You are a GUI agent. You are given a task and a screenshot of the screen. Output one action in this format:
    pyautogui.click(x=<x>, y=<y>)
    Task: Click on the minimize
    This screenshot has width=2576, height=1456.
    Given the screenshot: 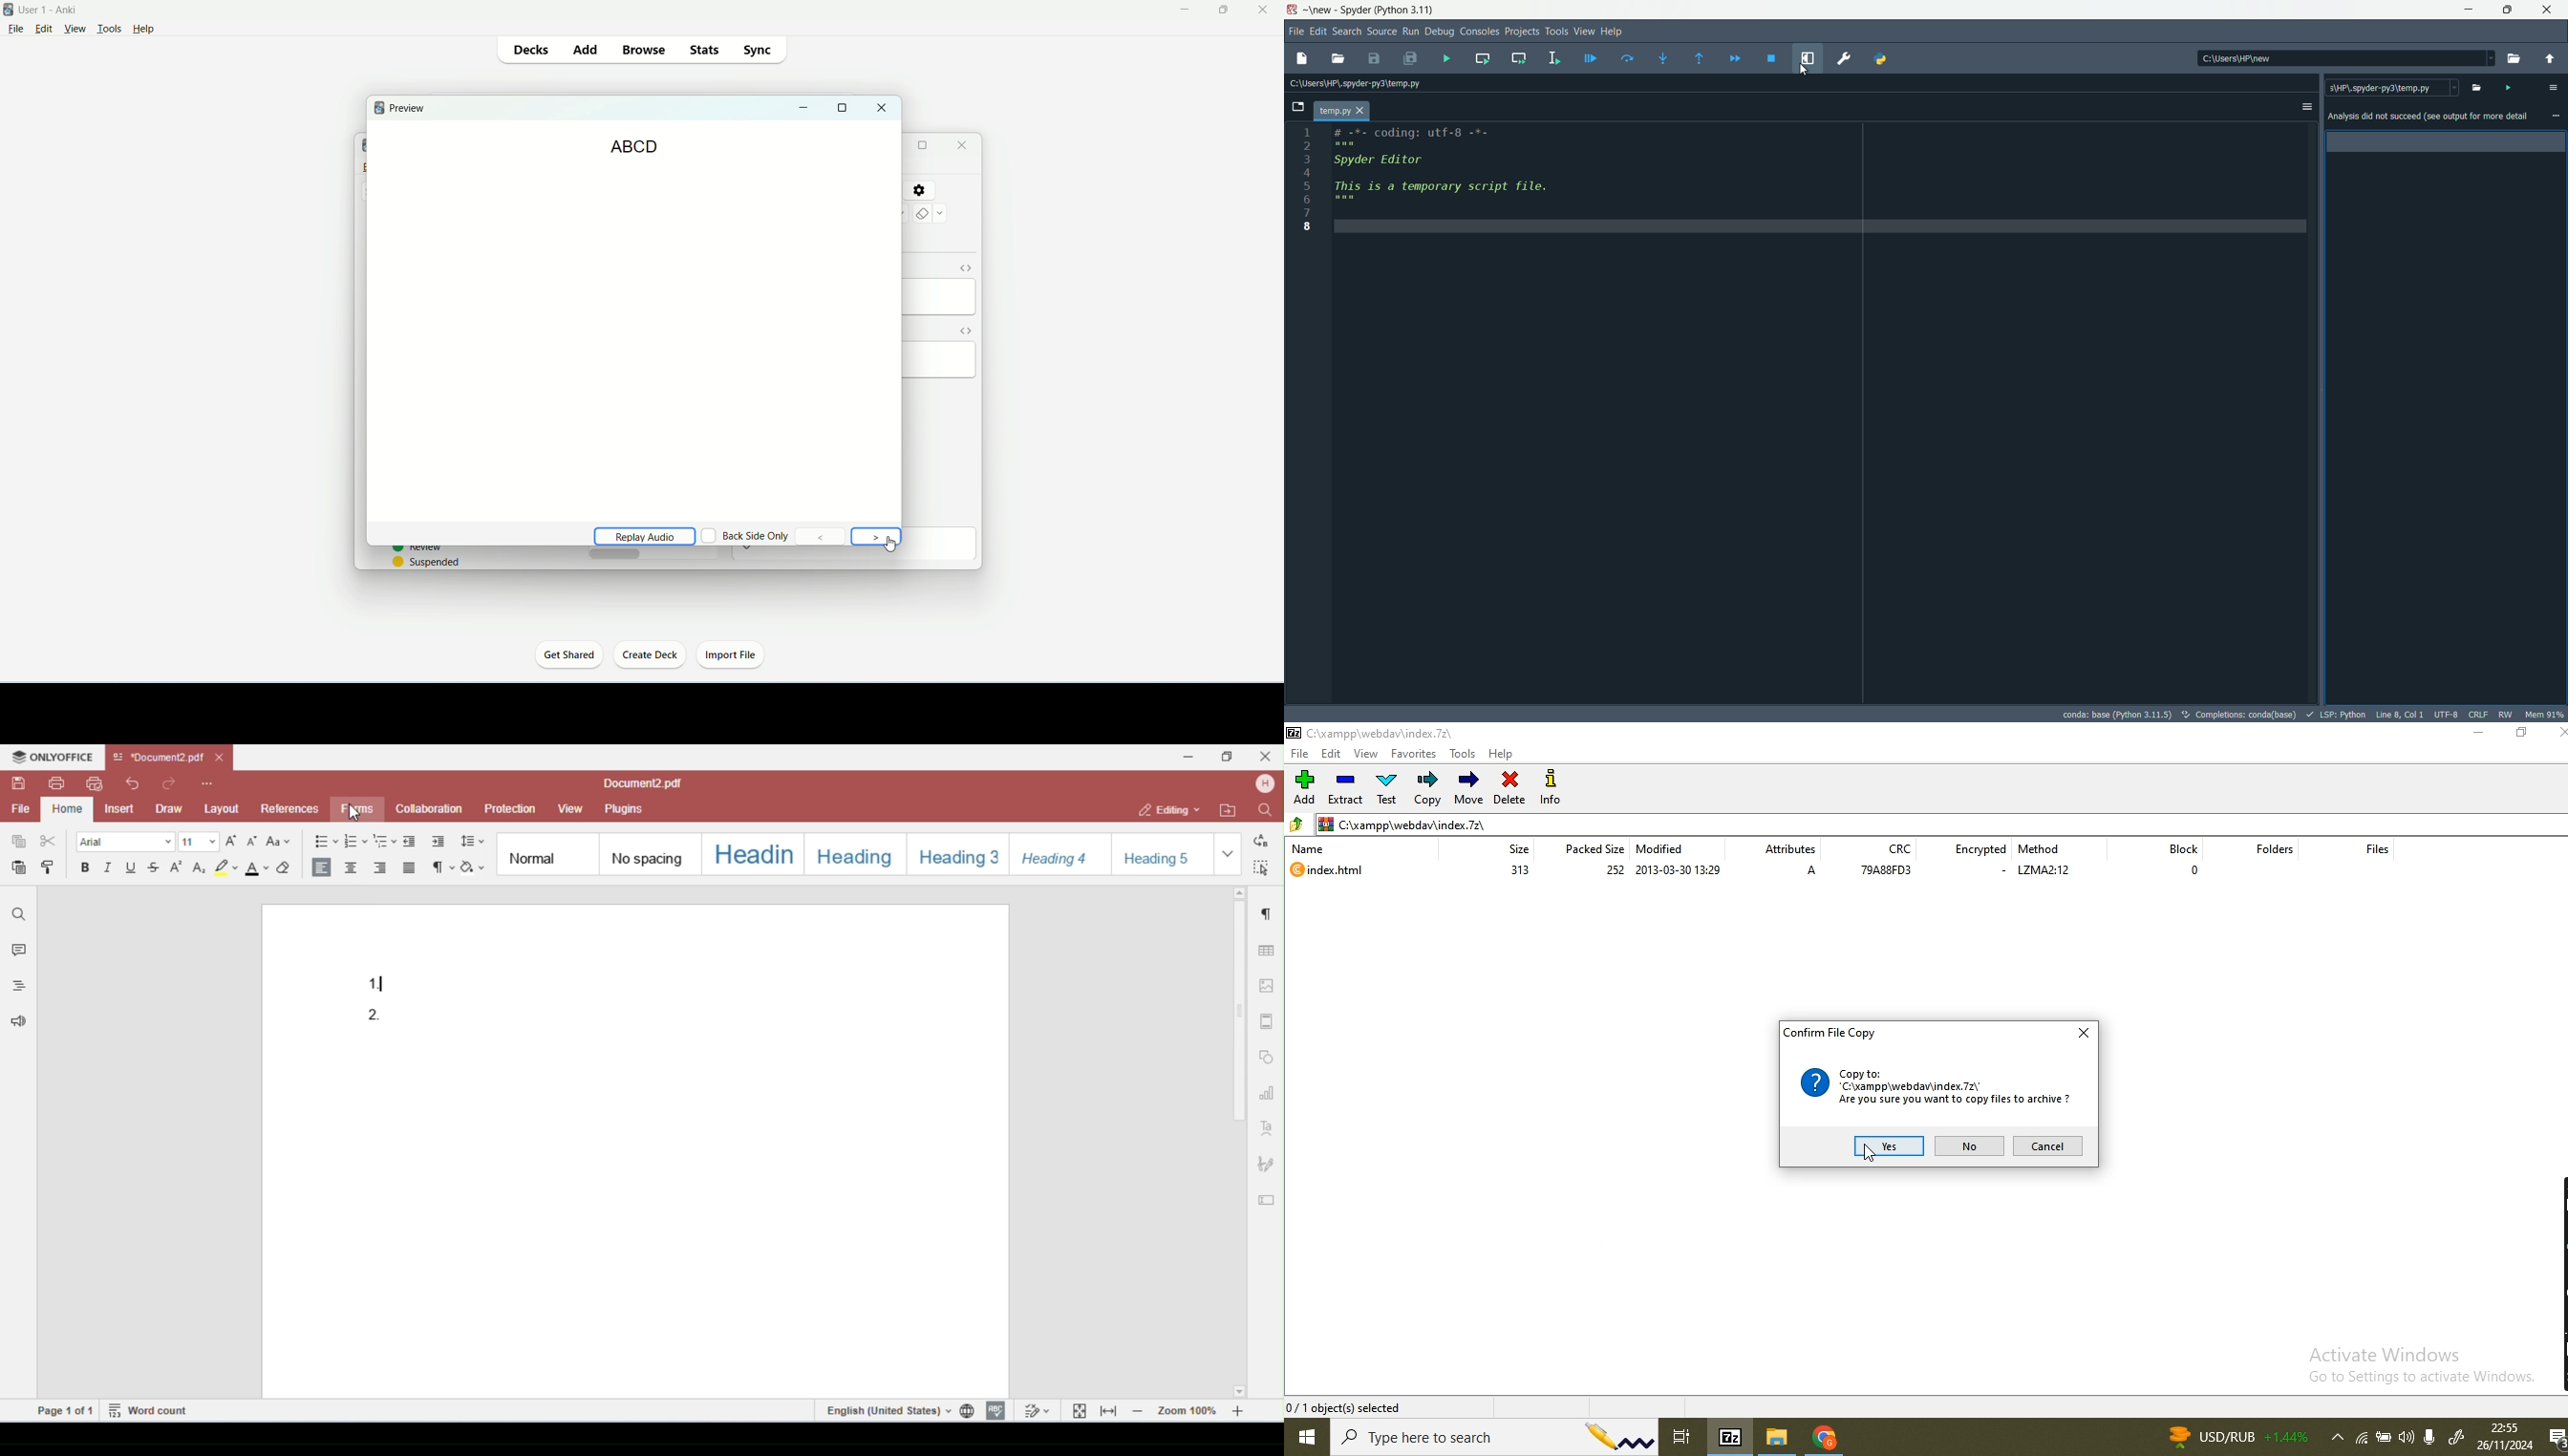 What is the action you would take?
    pyautogui.click(x=805, y=109)
    